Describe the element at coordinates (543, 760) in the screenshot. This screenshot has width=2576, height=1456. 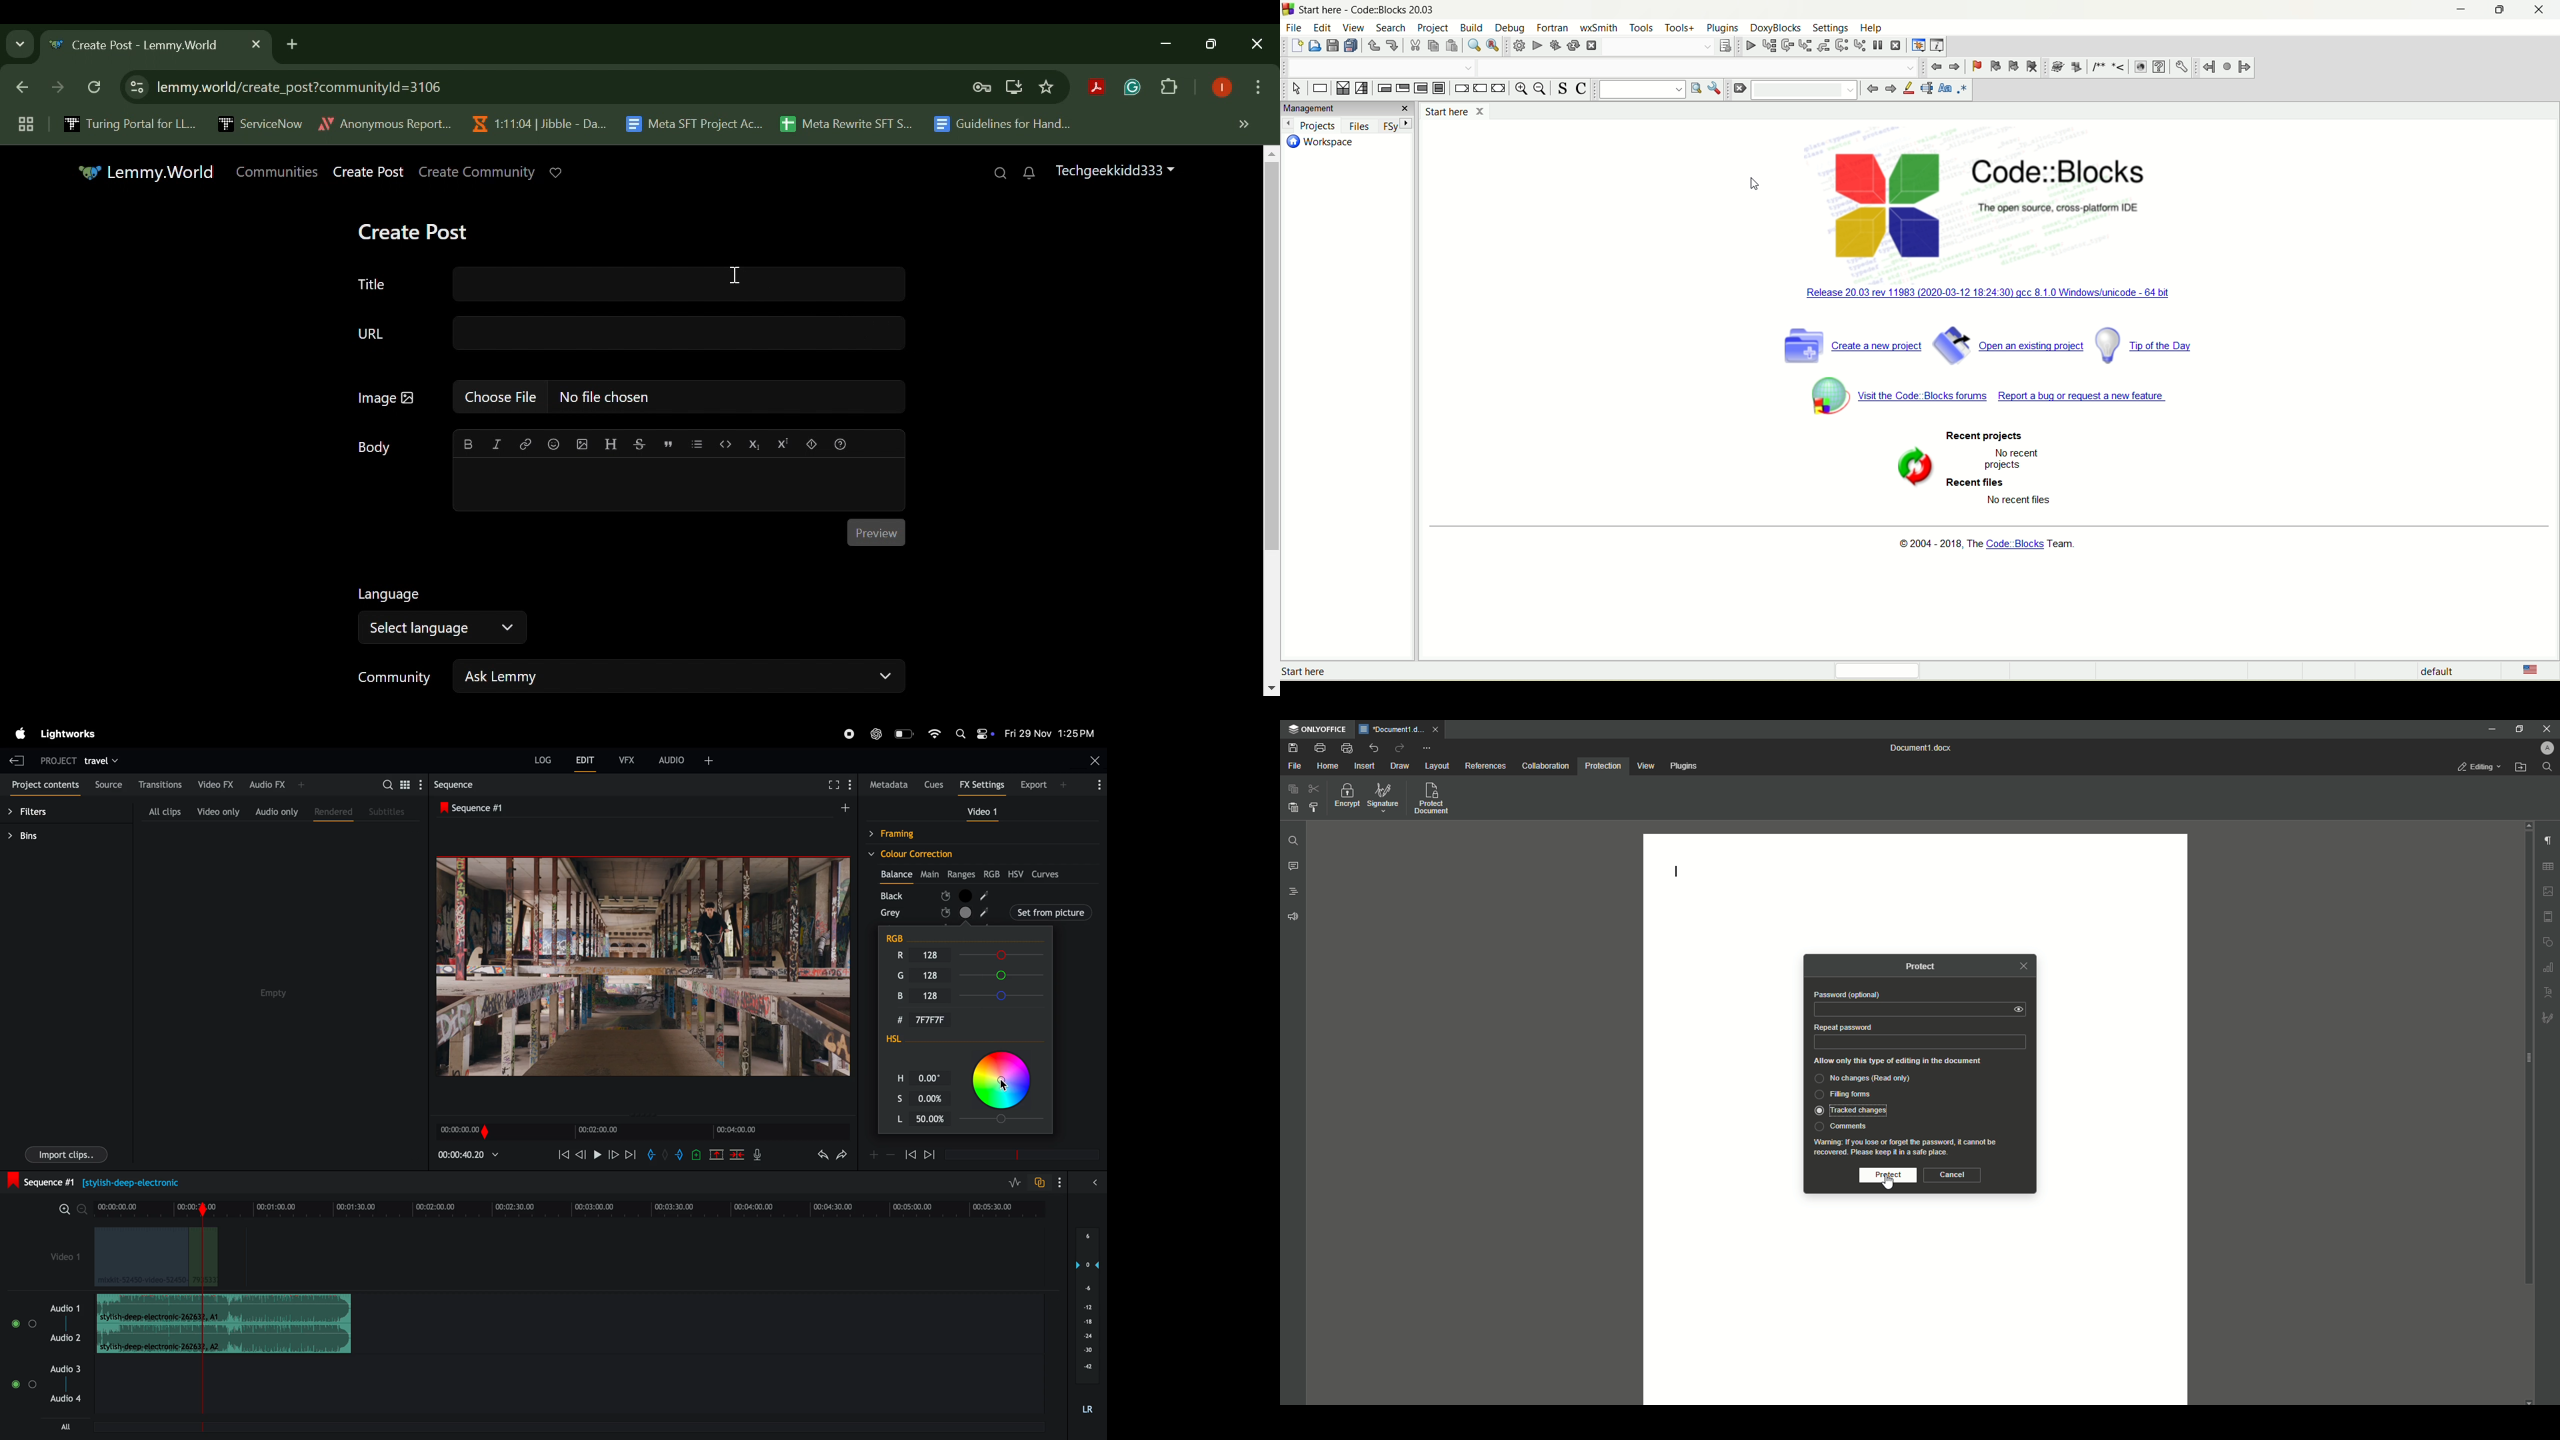
I see `Log` at that location.